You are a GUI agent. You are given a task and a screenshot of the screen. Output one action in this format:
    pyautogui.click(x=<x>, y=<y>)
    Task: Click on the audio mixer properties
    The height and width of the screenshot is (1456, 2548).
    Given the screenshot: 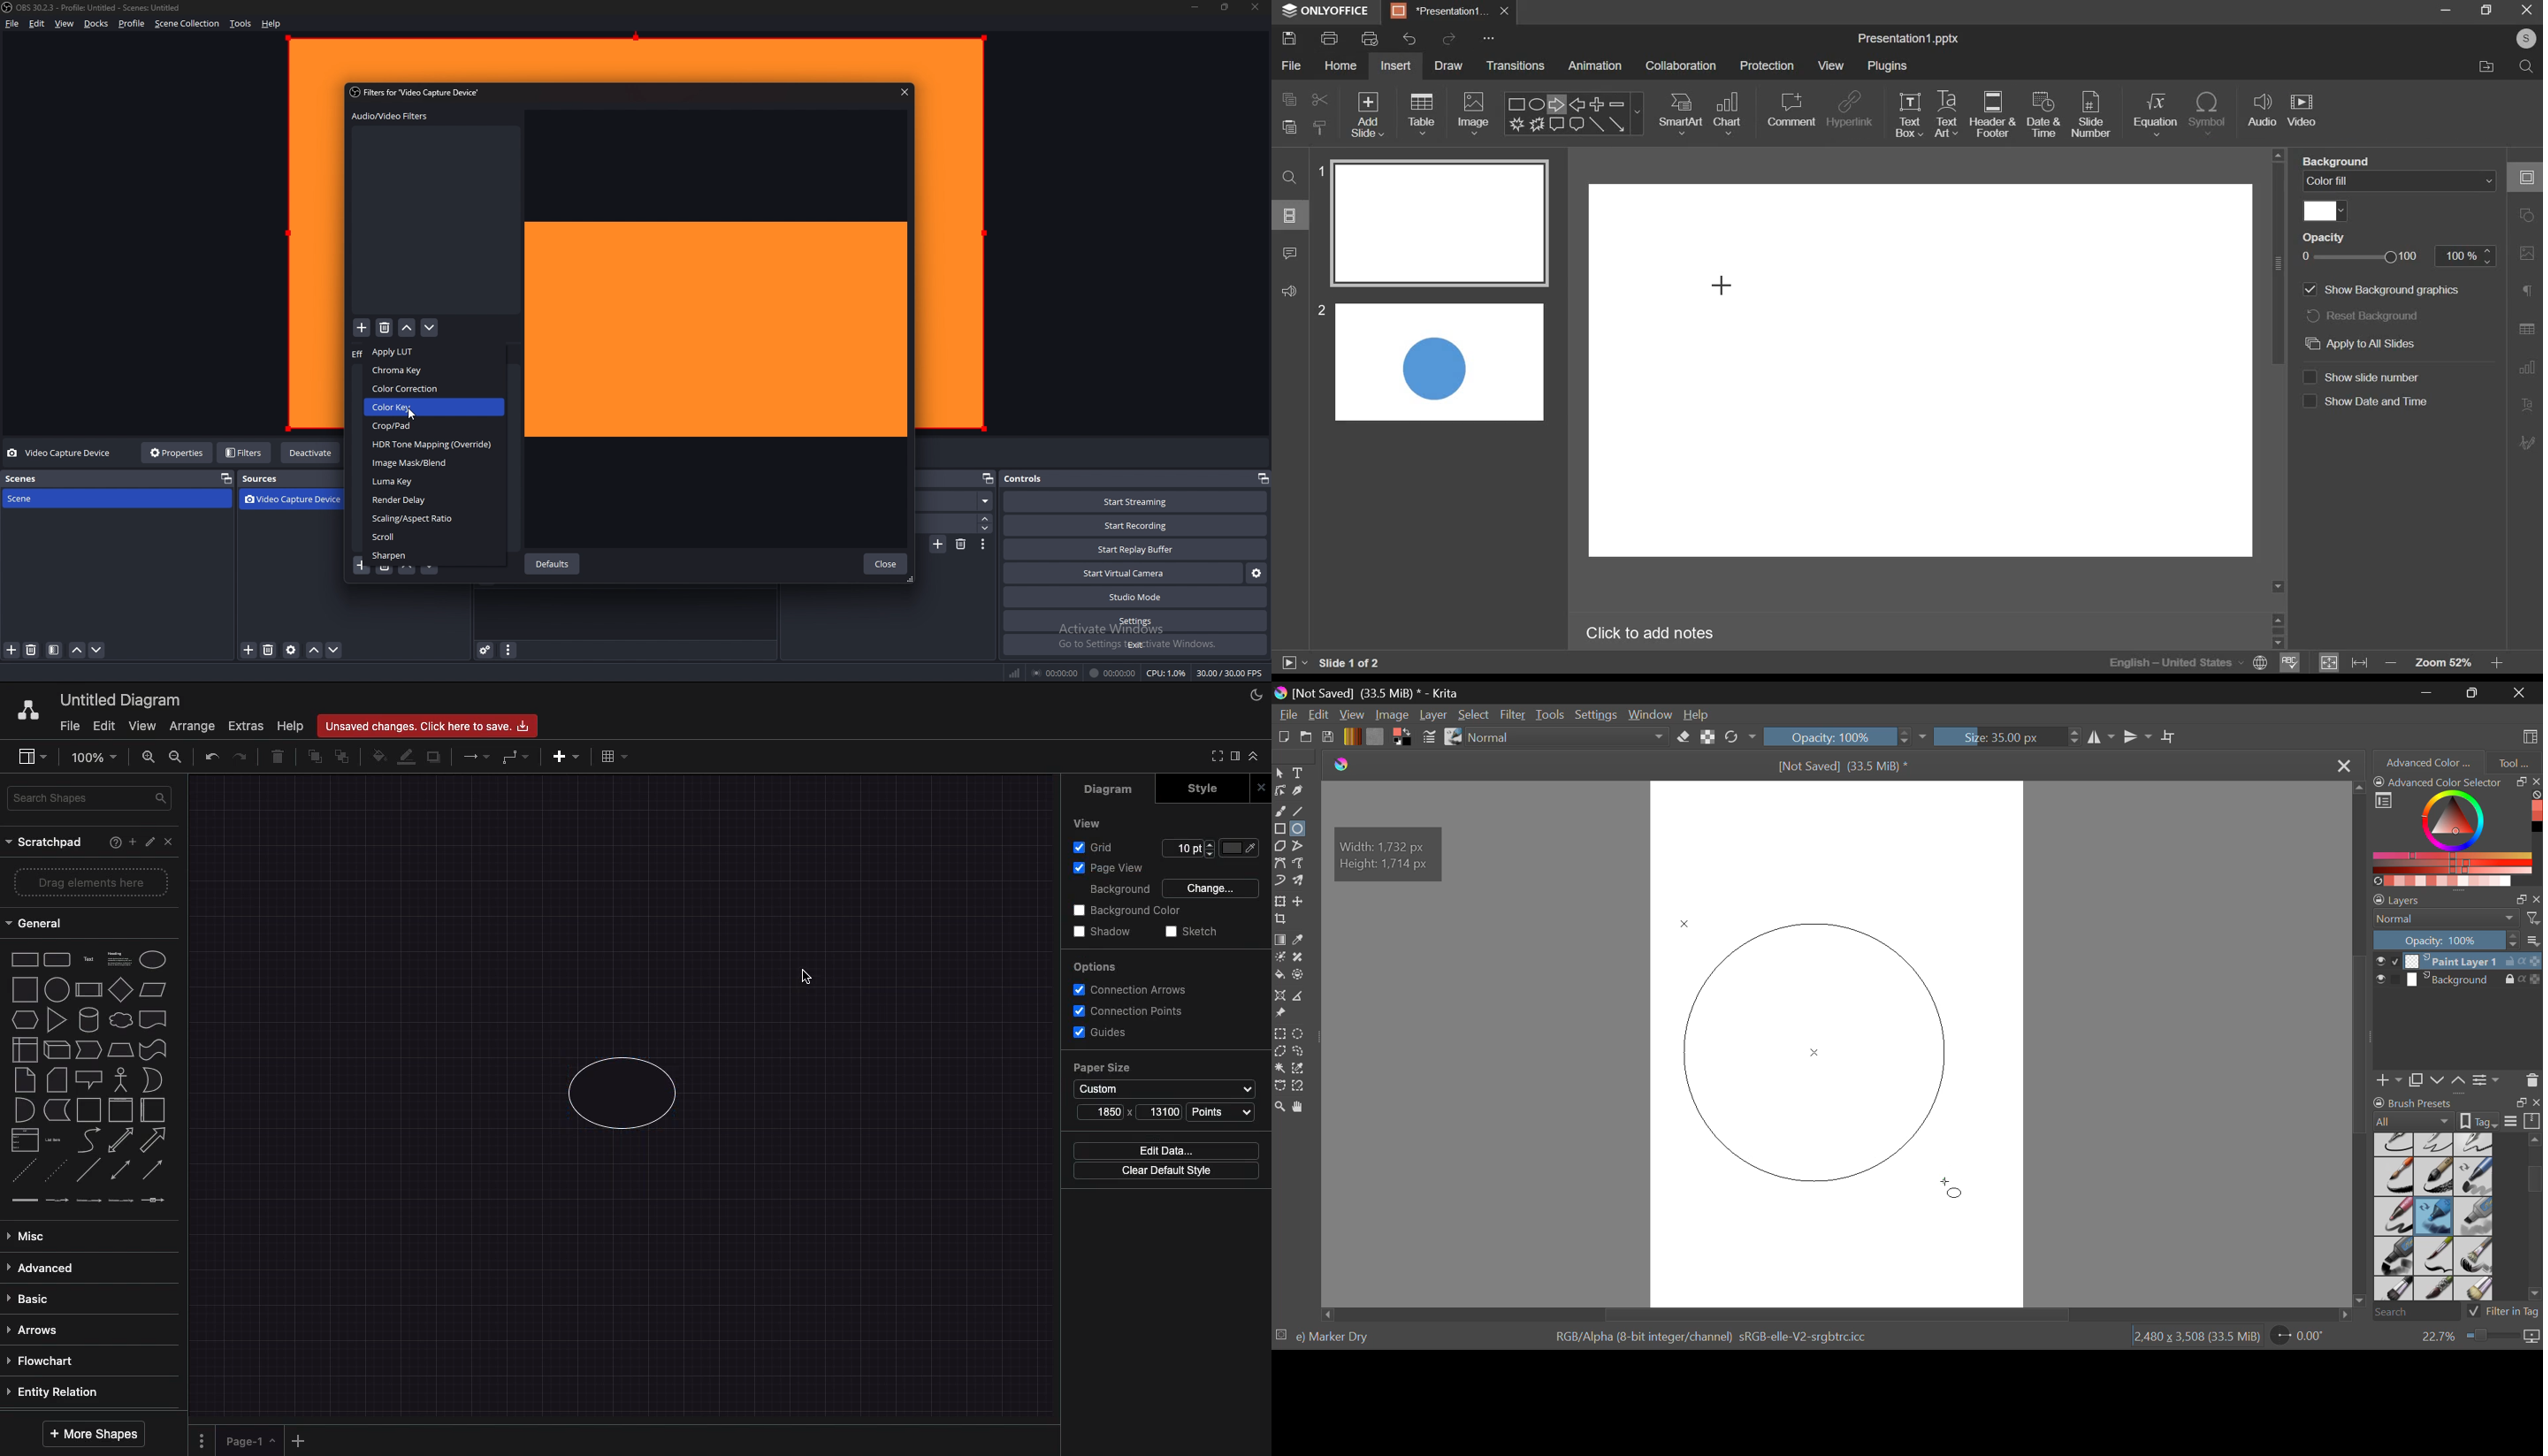 What is the action you would take?
    pyautogui.click(x=507, y=650)
    